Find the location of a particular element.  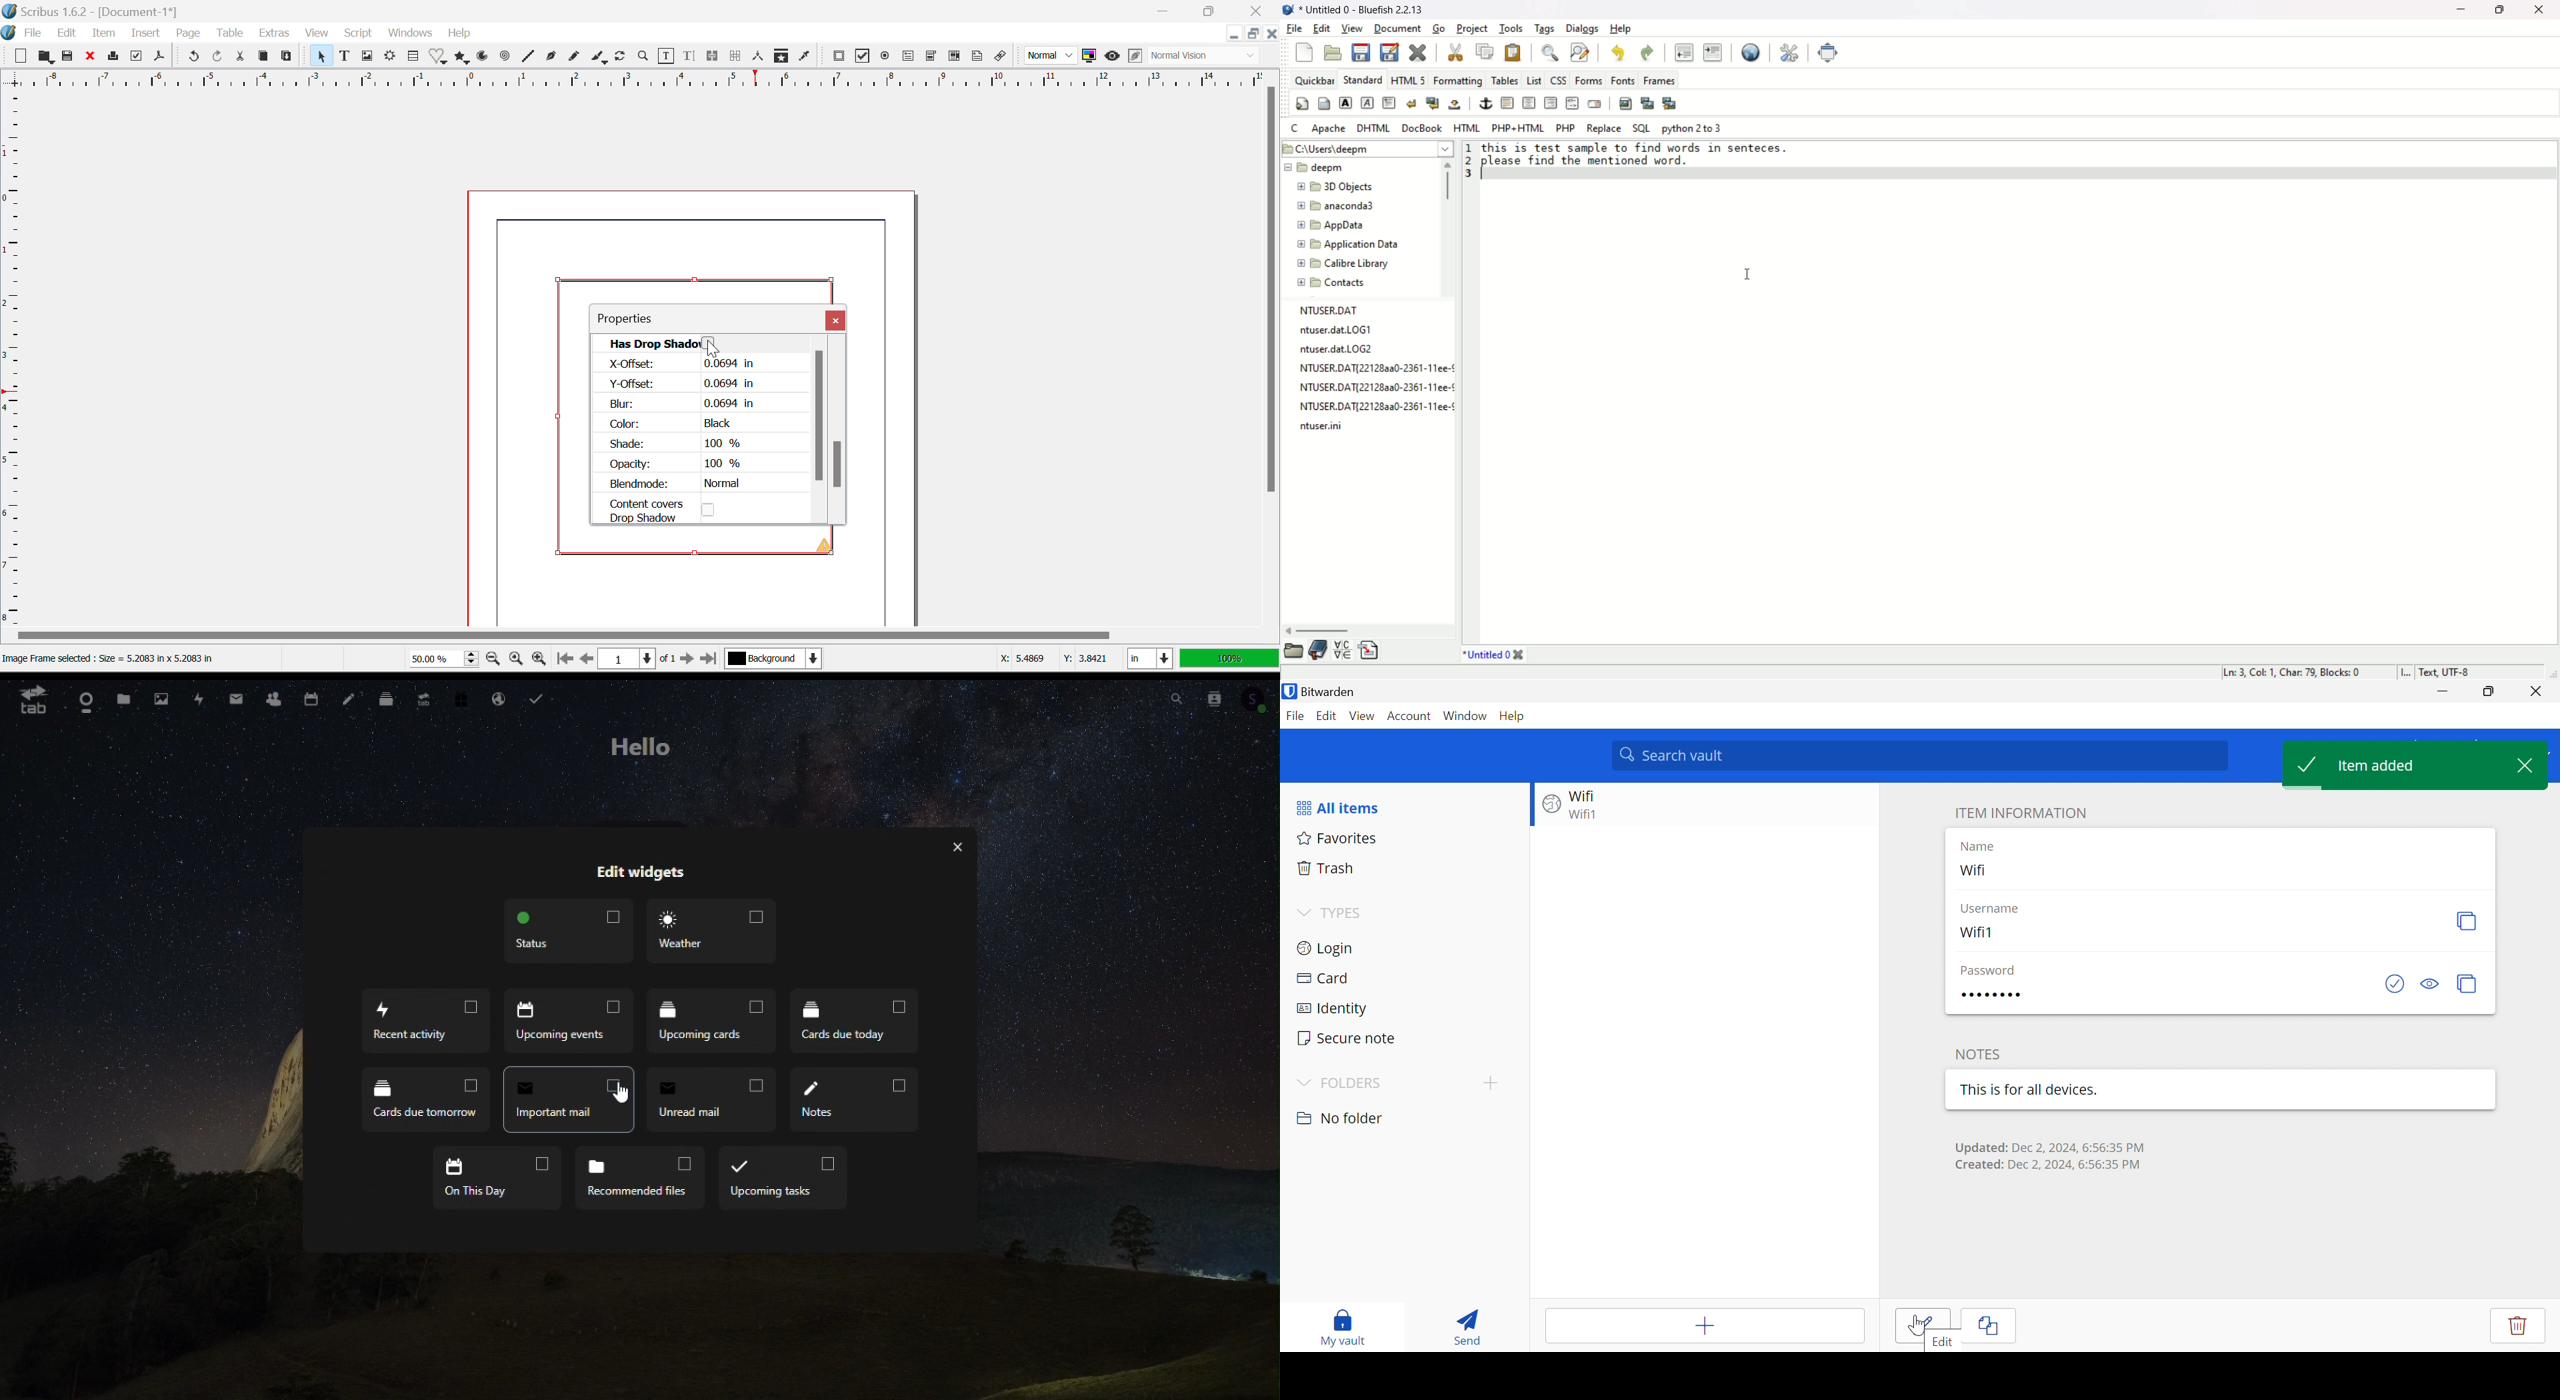

Recommended files is located at coordinates (637, 1176).